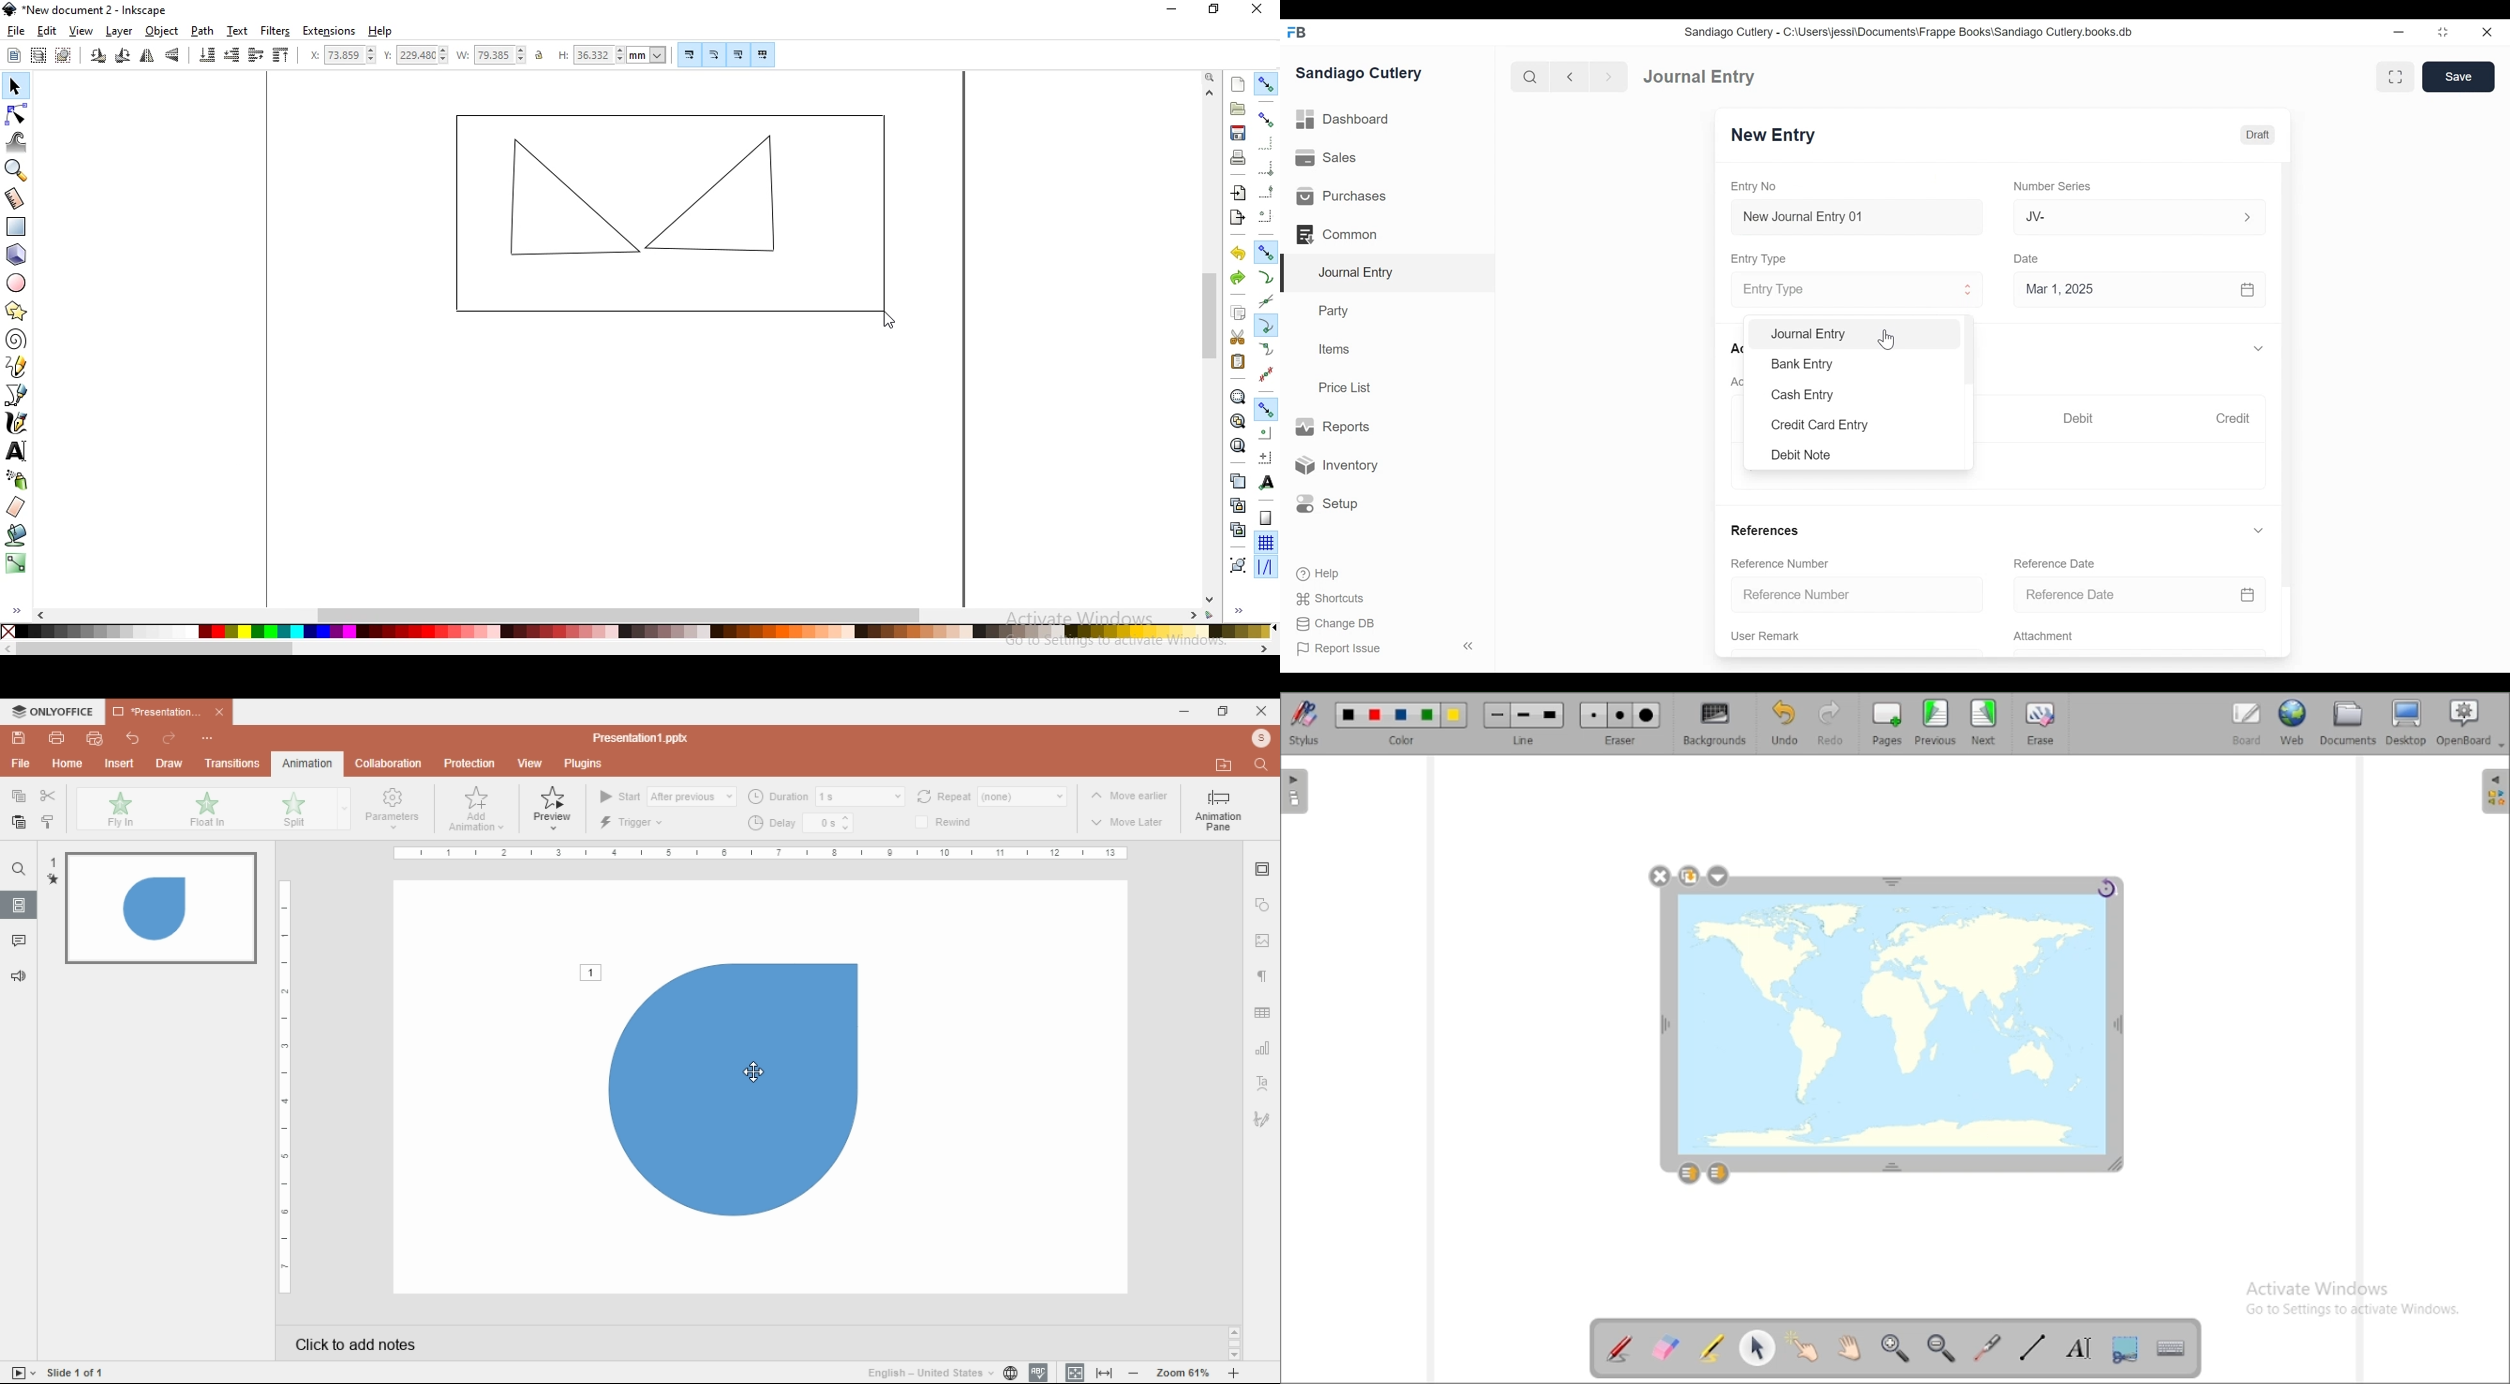  What do you see at coordinates (68, 763) in the screenshot?
I see `home` at bounding box center [68, 763].